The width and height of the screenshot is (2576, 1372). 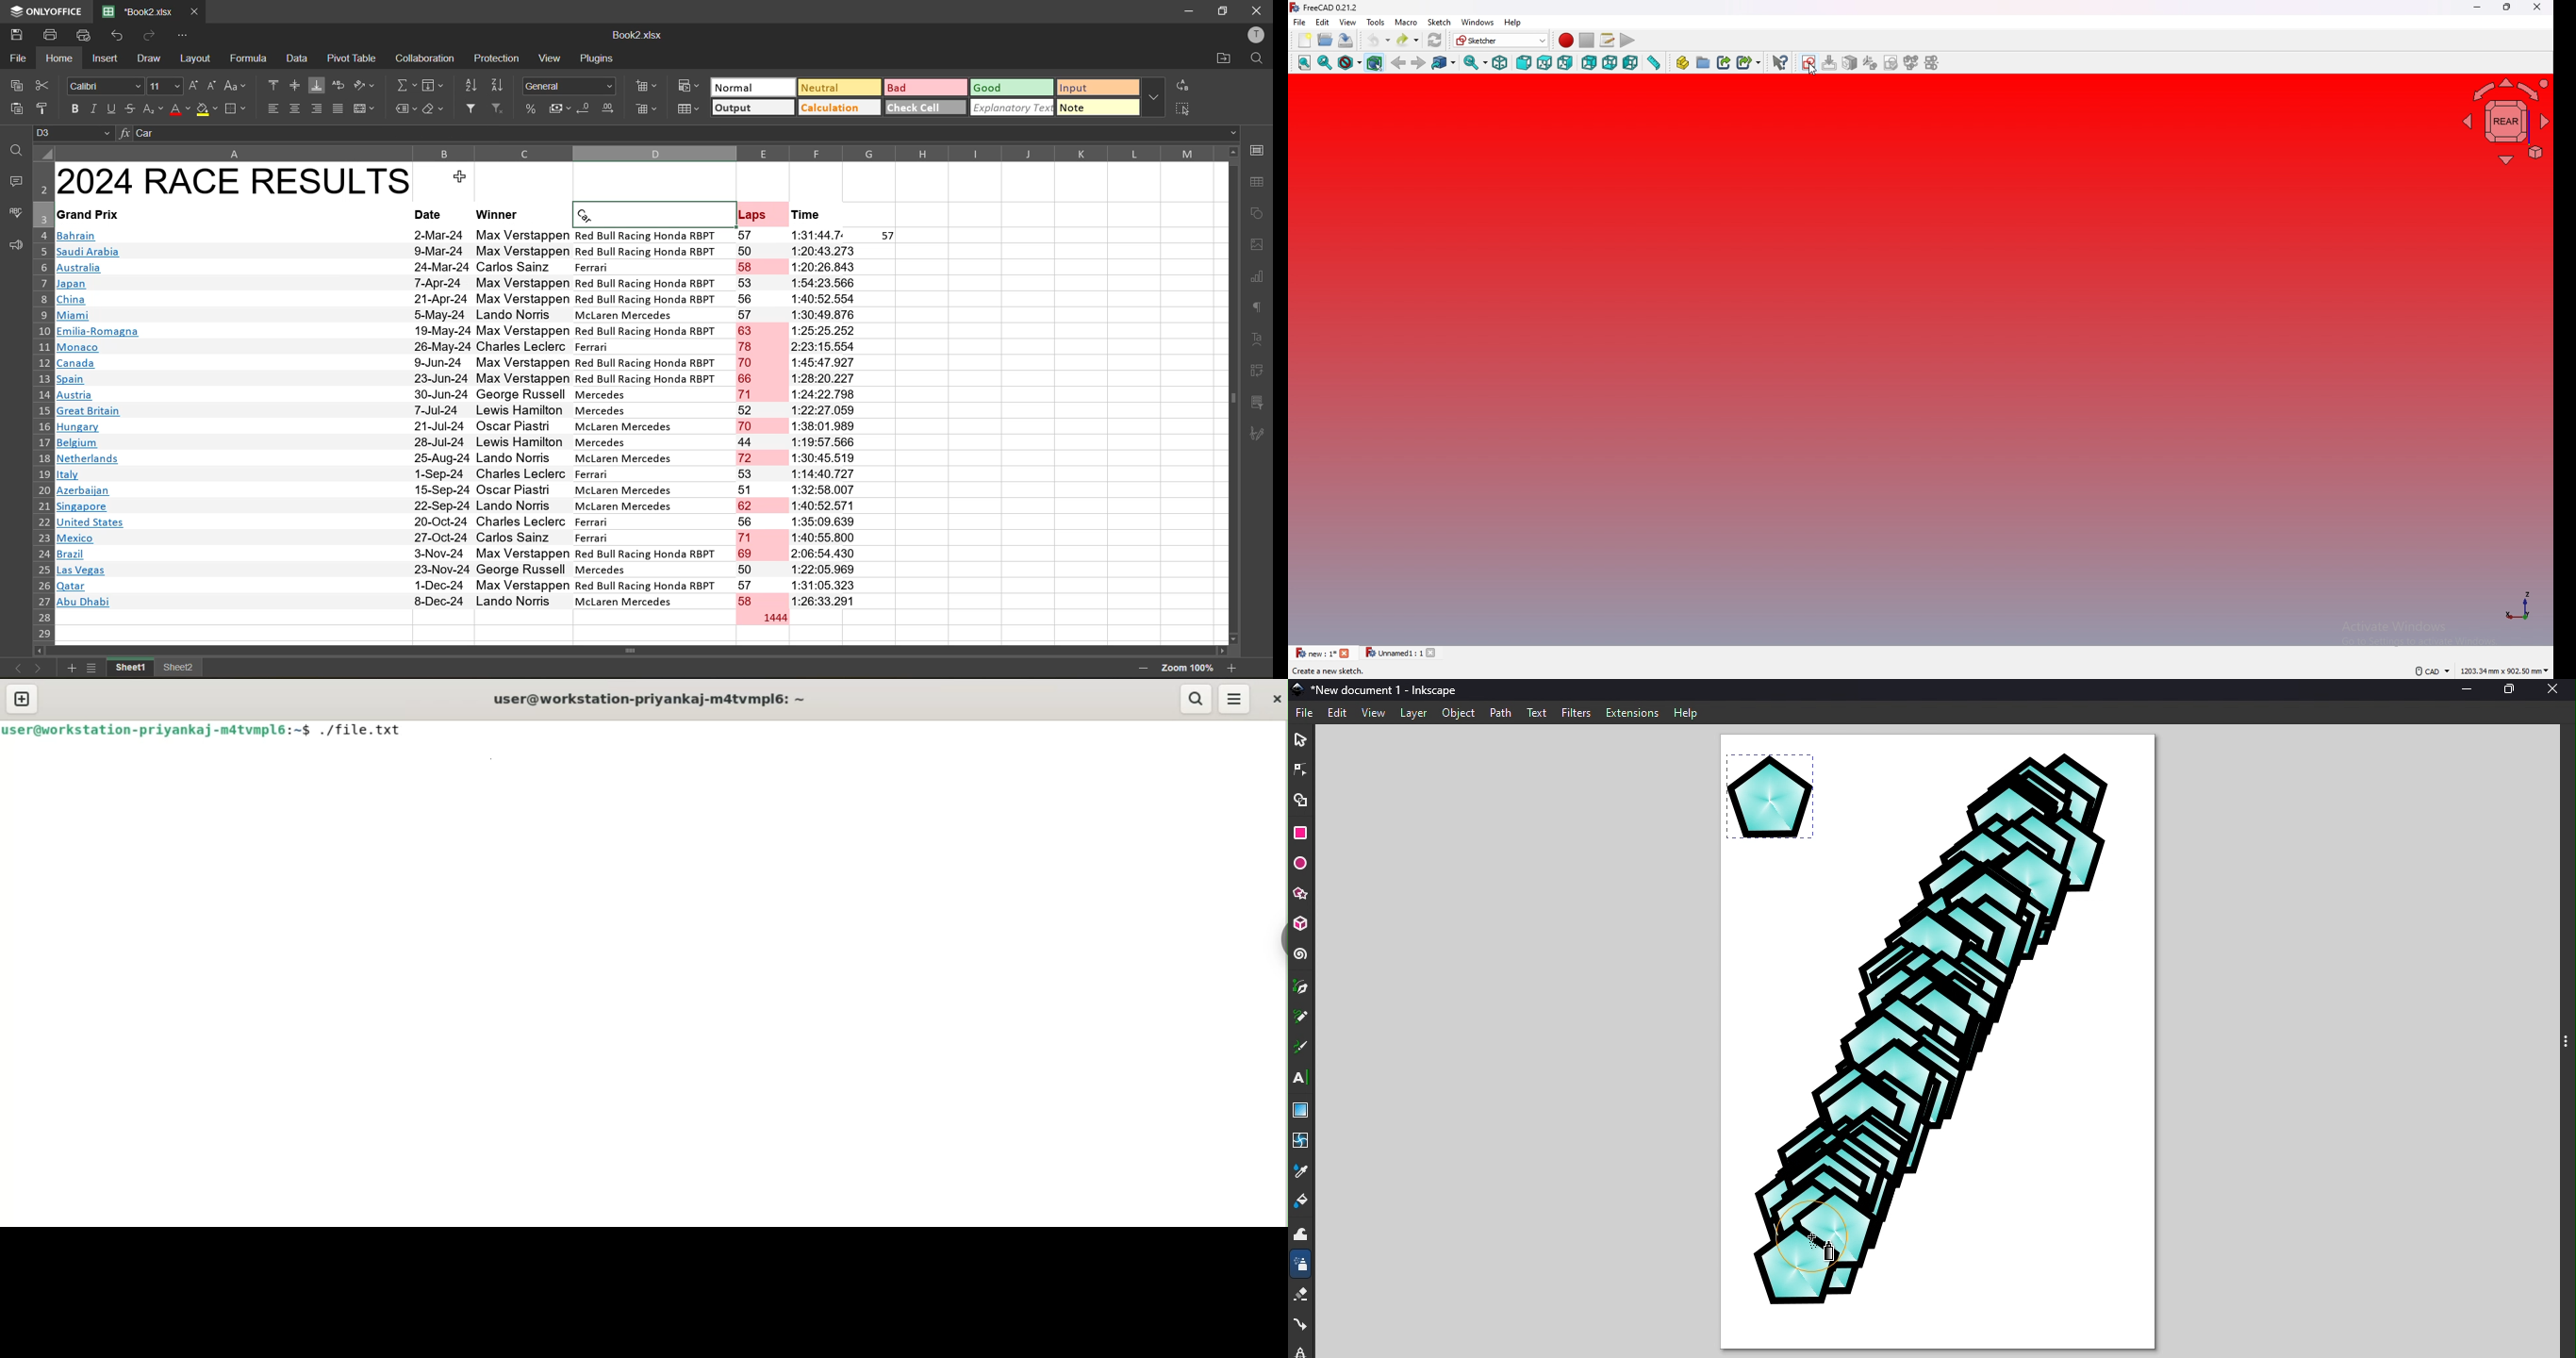 What do you see at coordinates (403, 109) in the screenshot?
I see `named ranges` at bounding box center [403, 109].